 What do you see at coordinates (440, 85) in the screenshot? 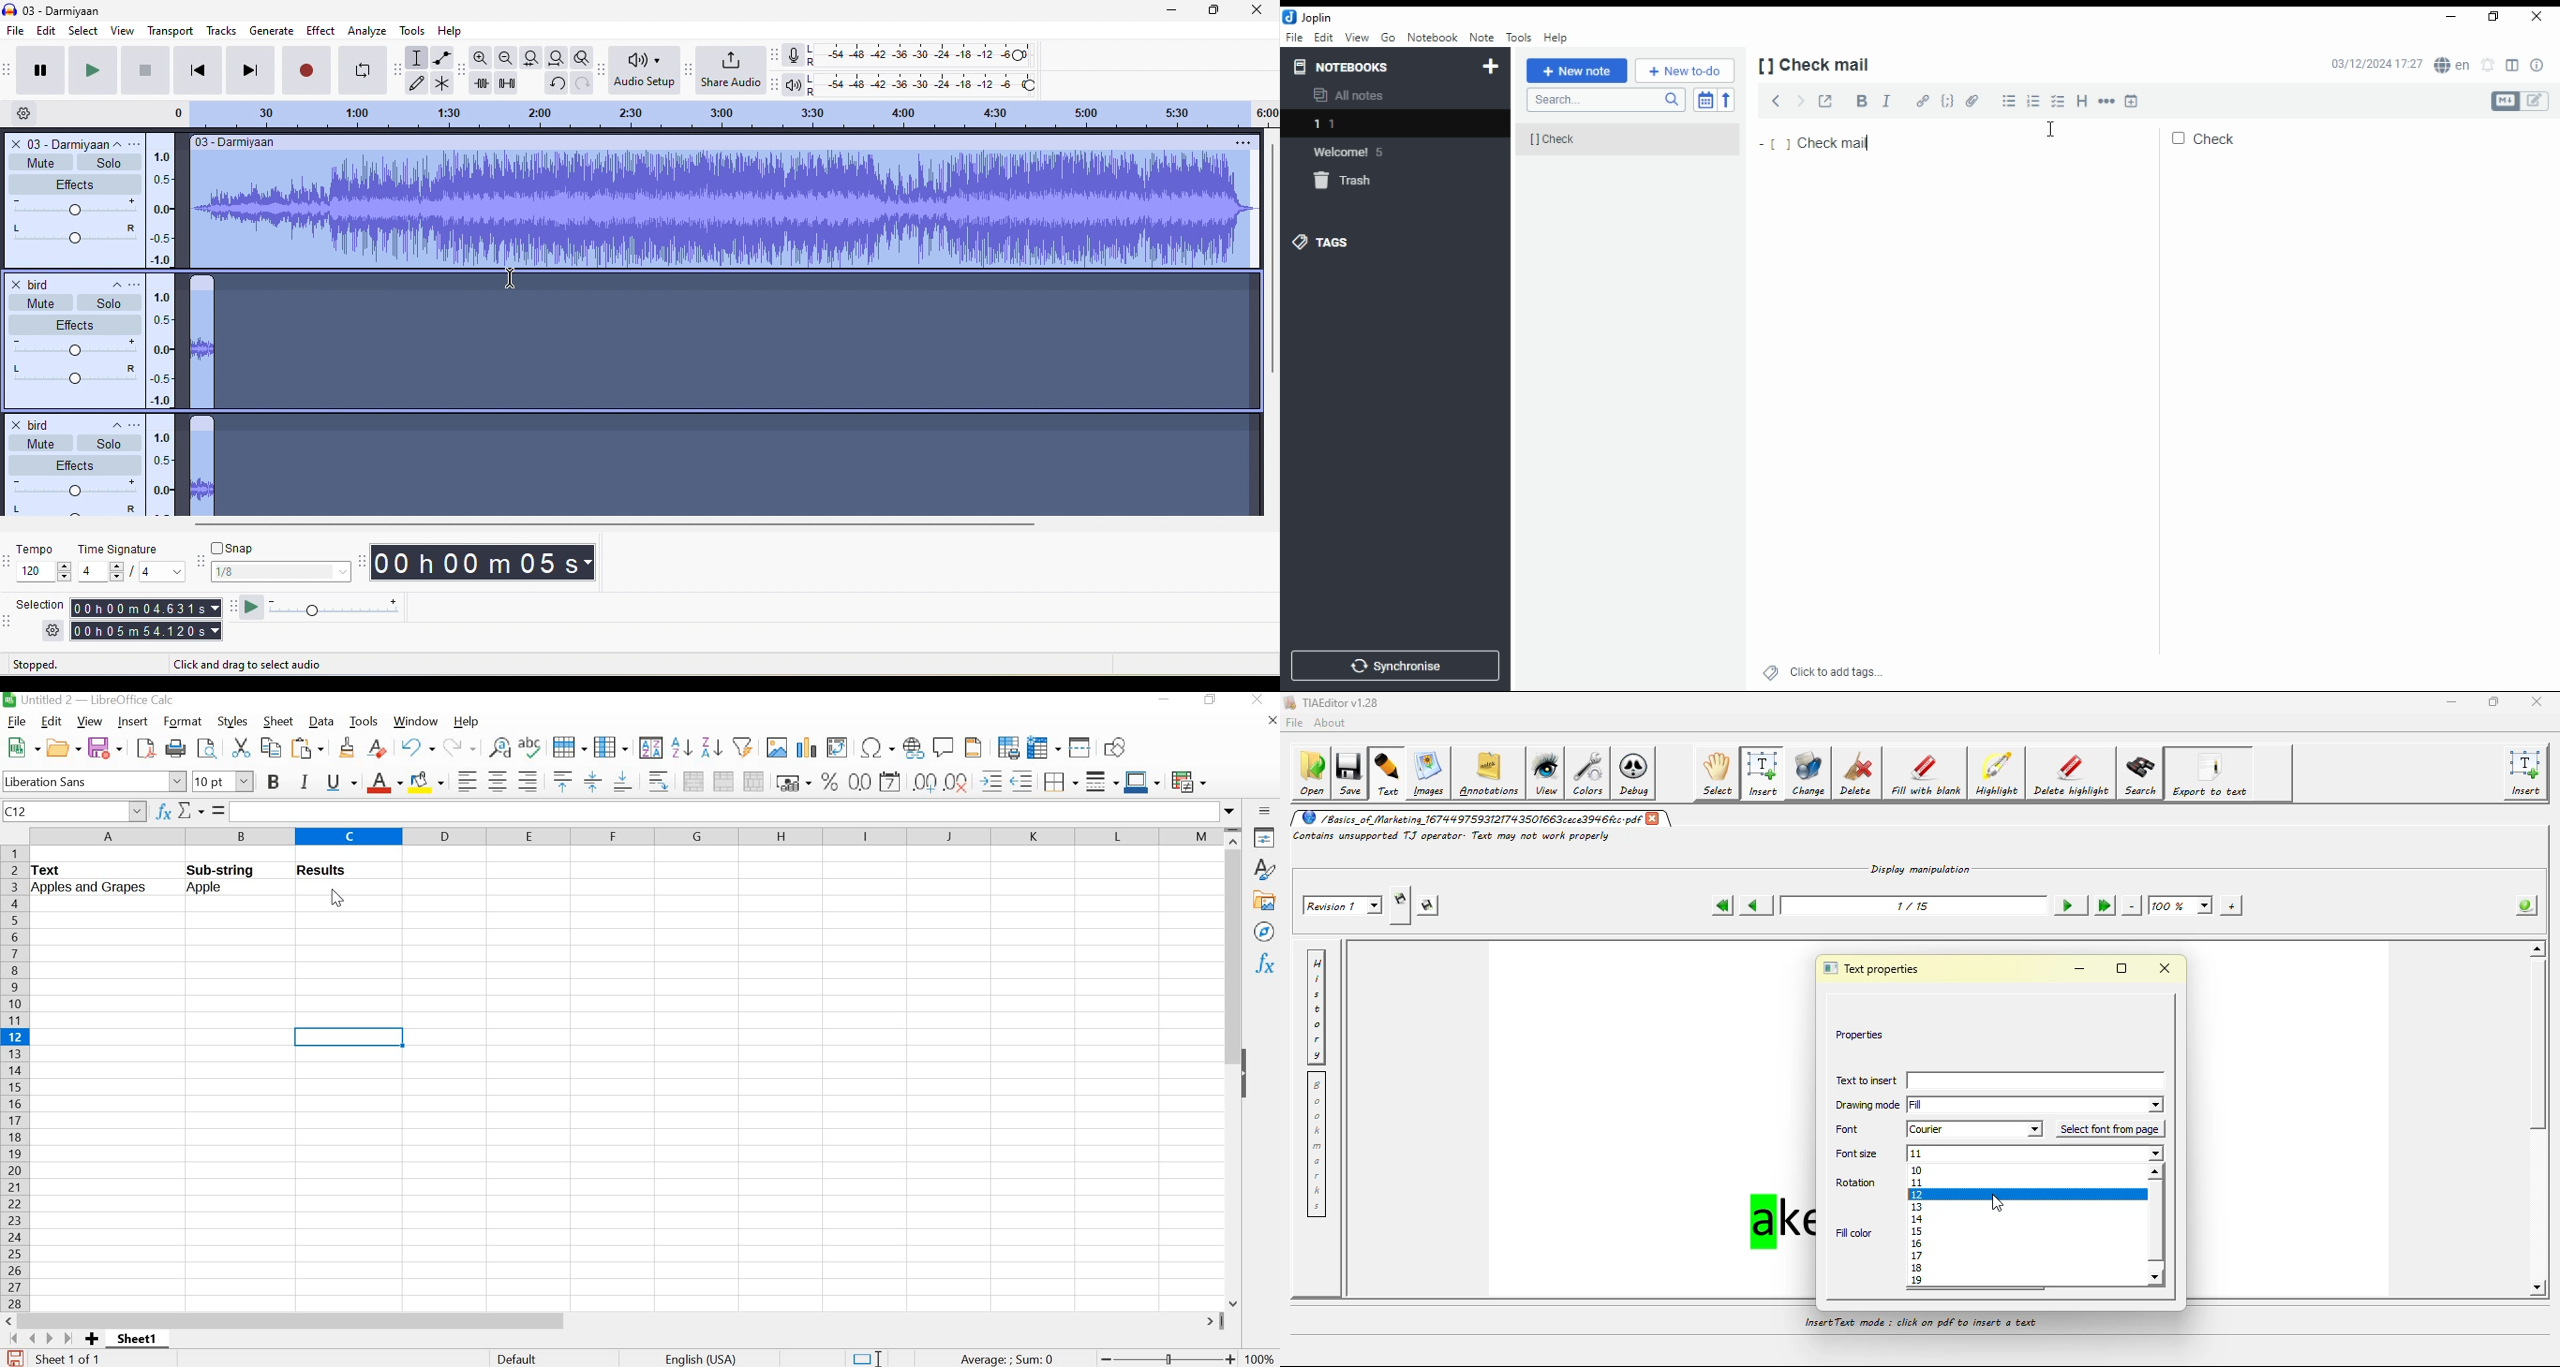
I see `multi tool` at bounding box center [440, 85].